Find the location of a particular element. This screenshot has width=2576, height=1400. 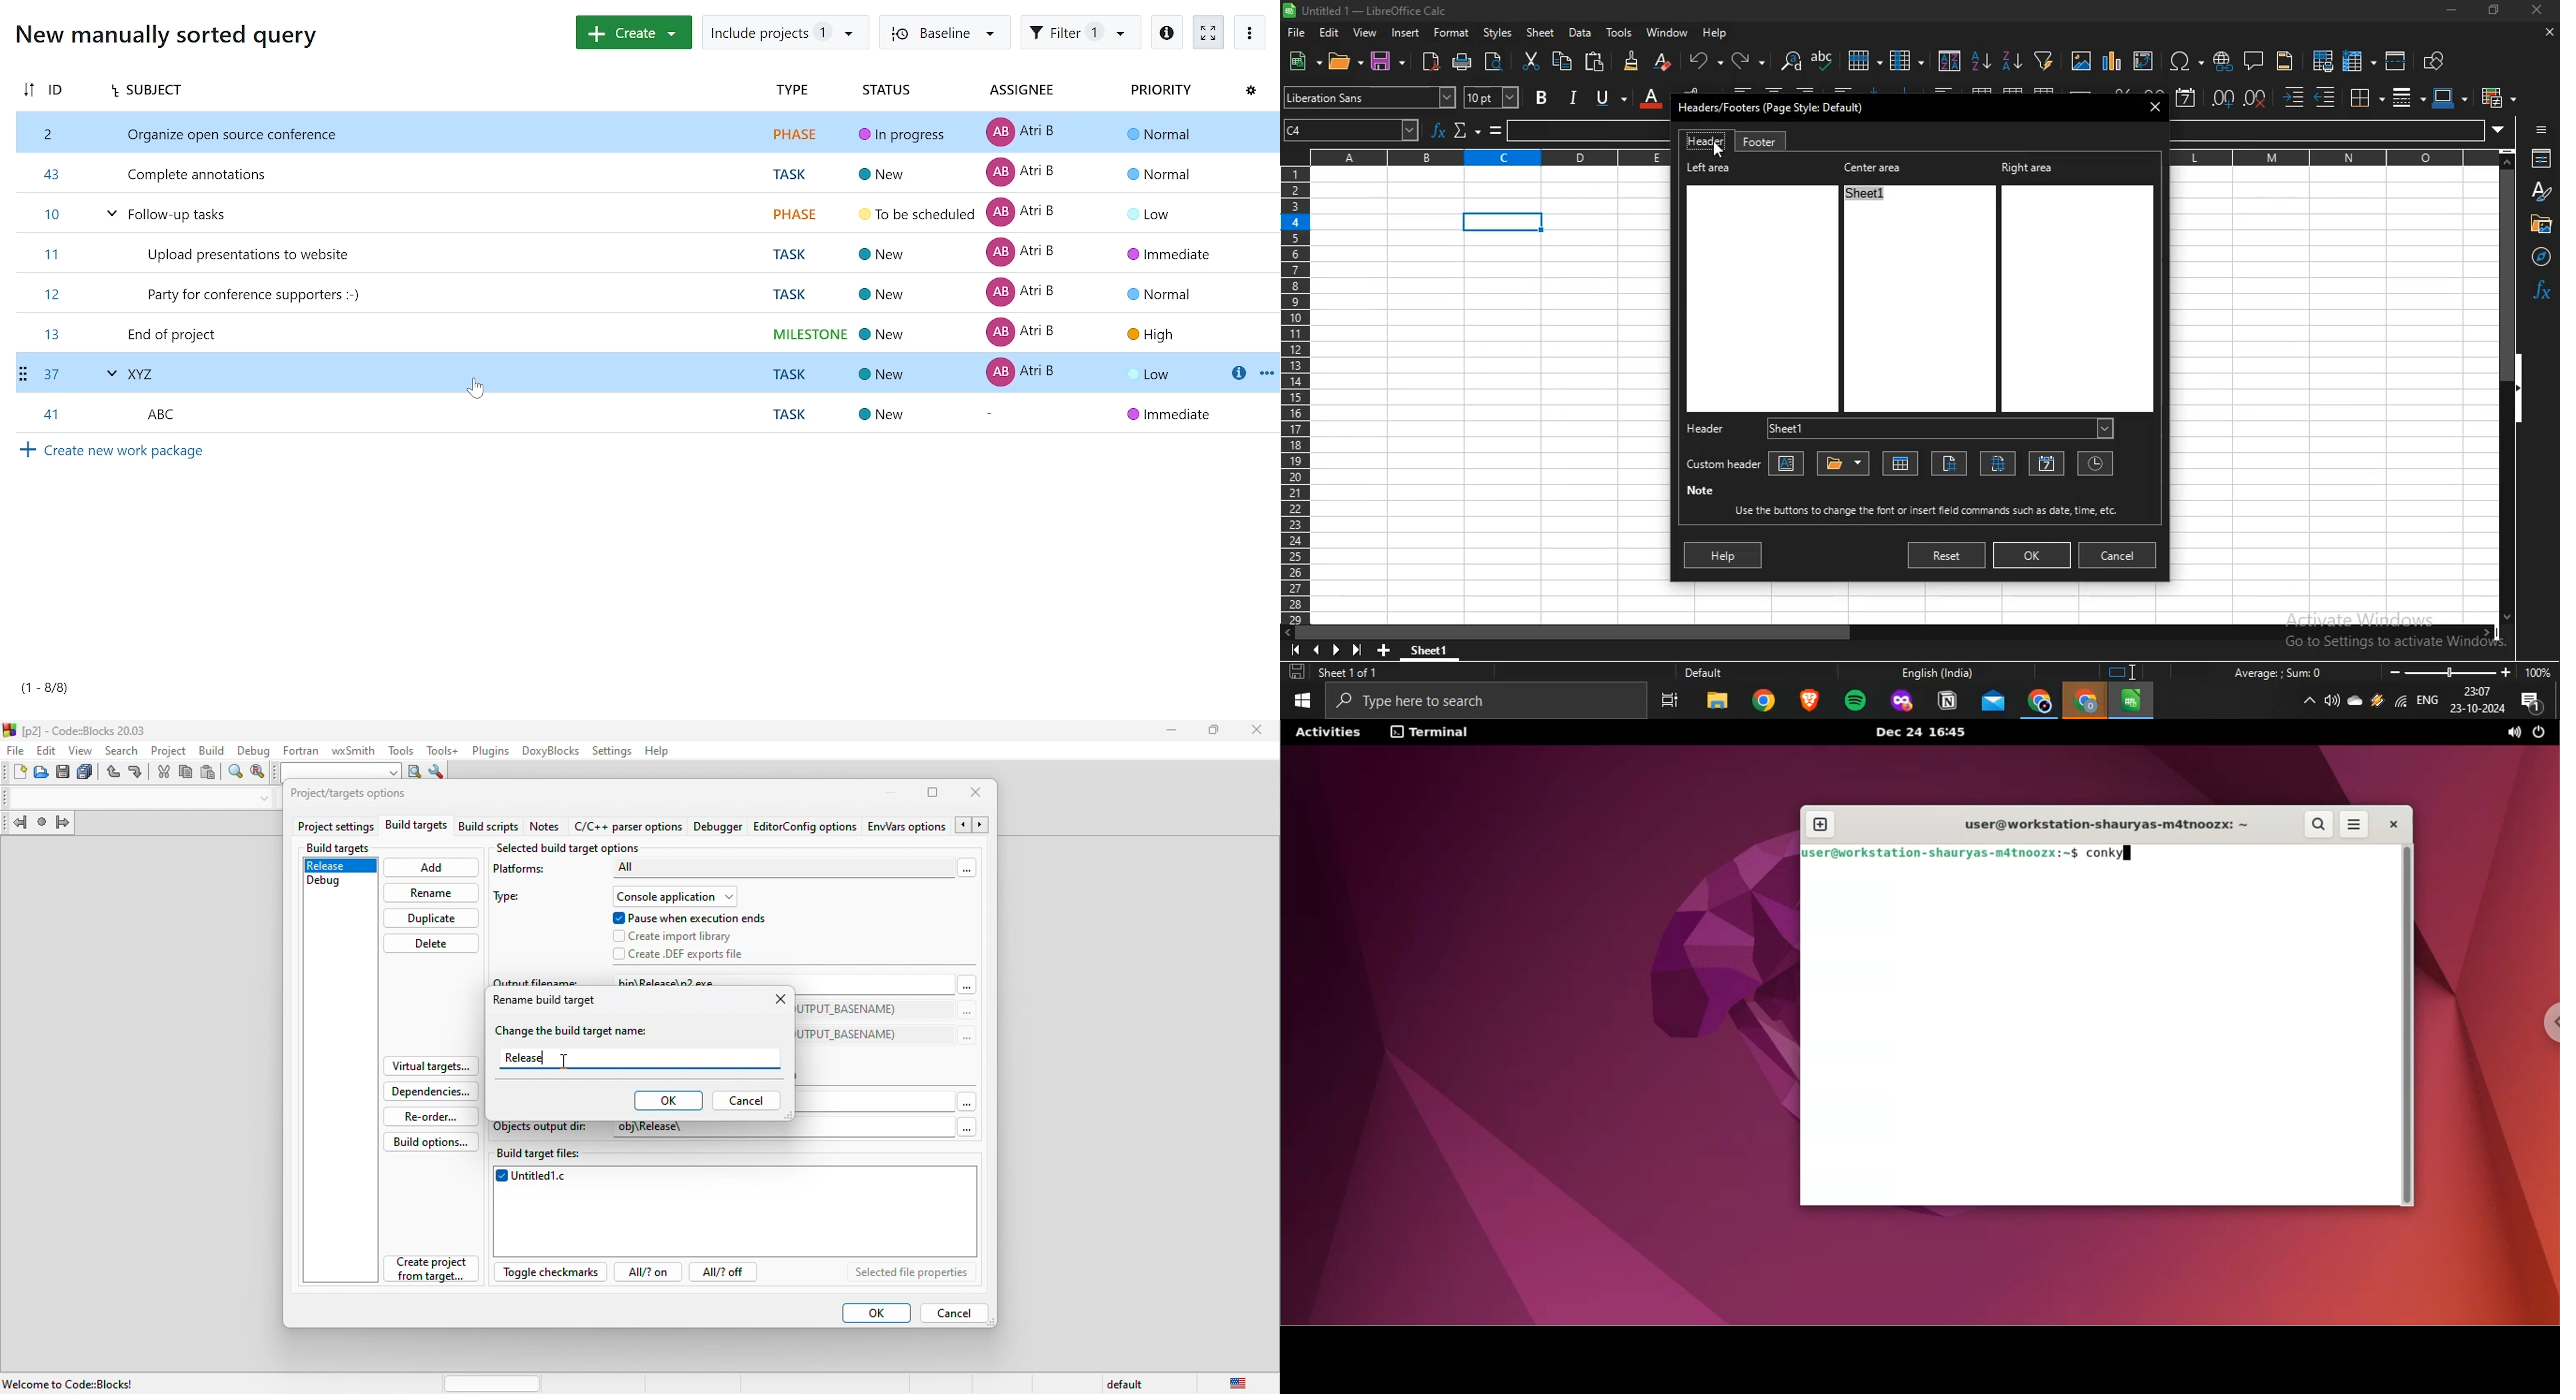

notion is located at coordinates (1947, 703).